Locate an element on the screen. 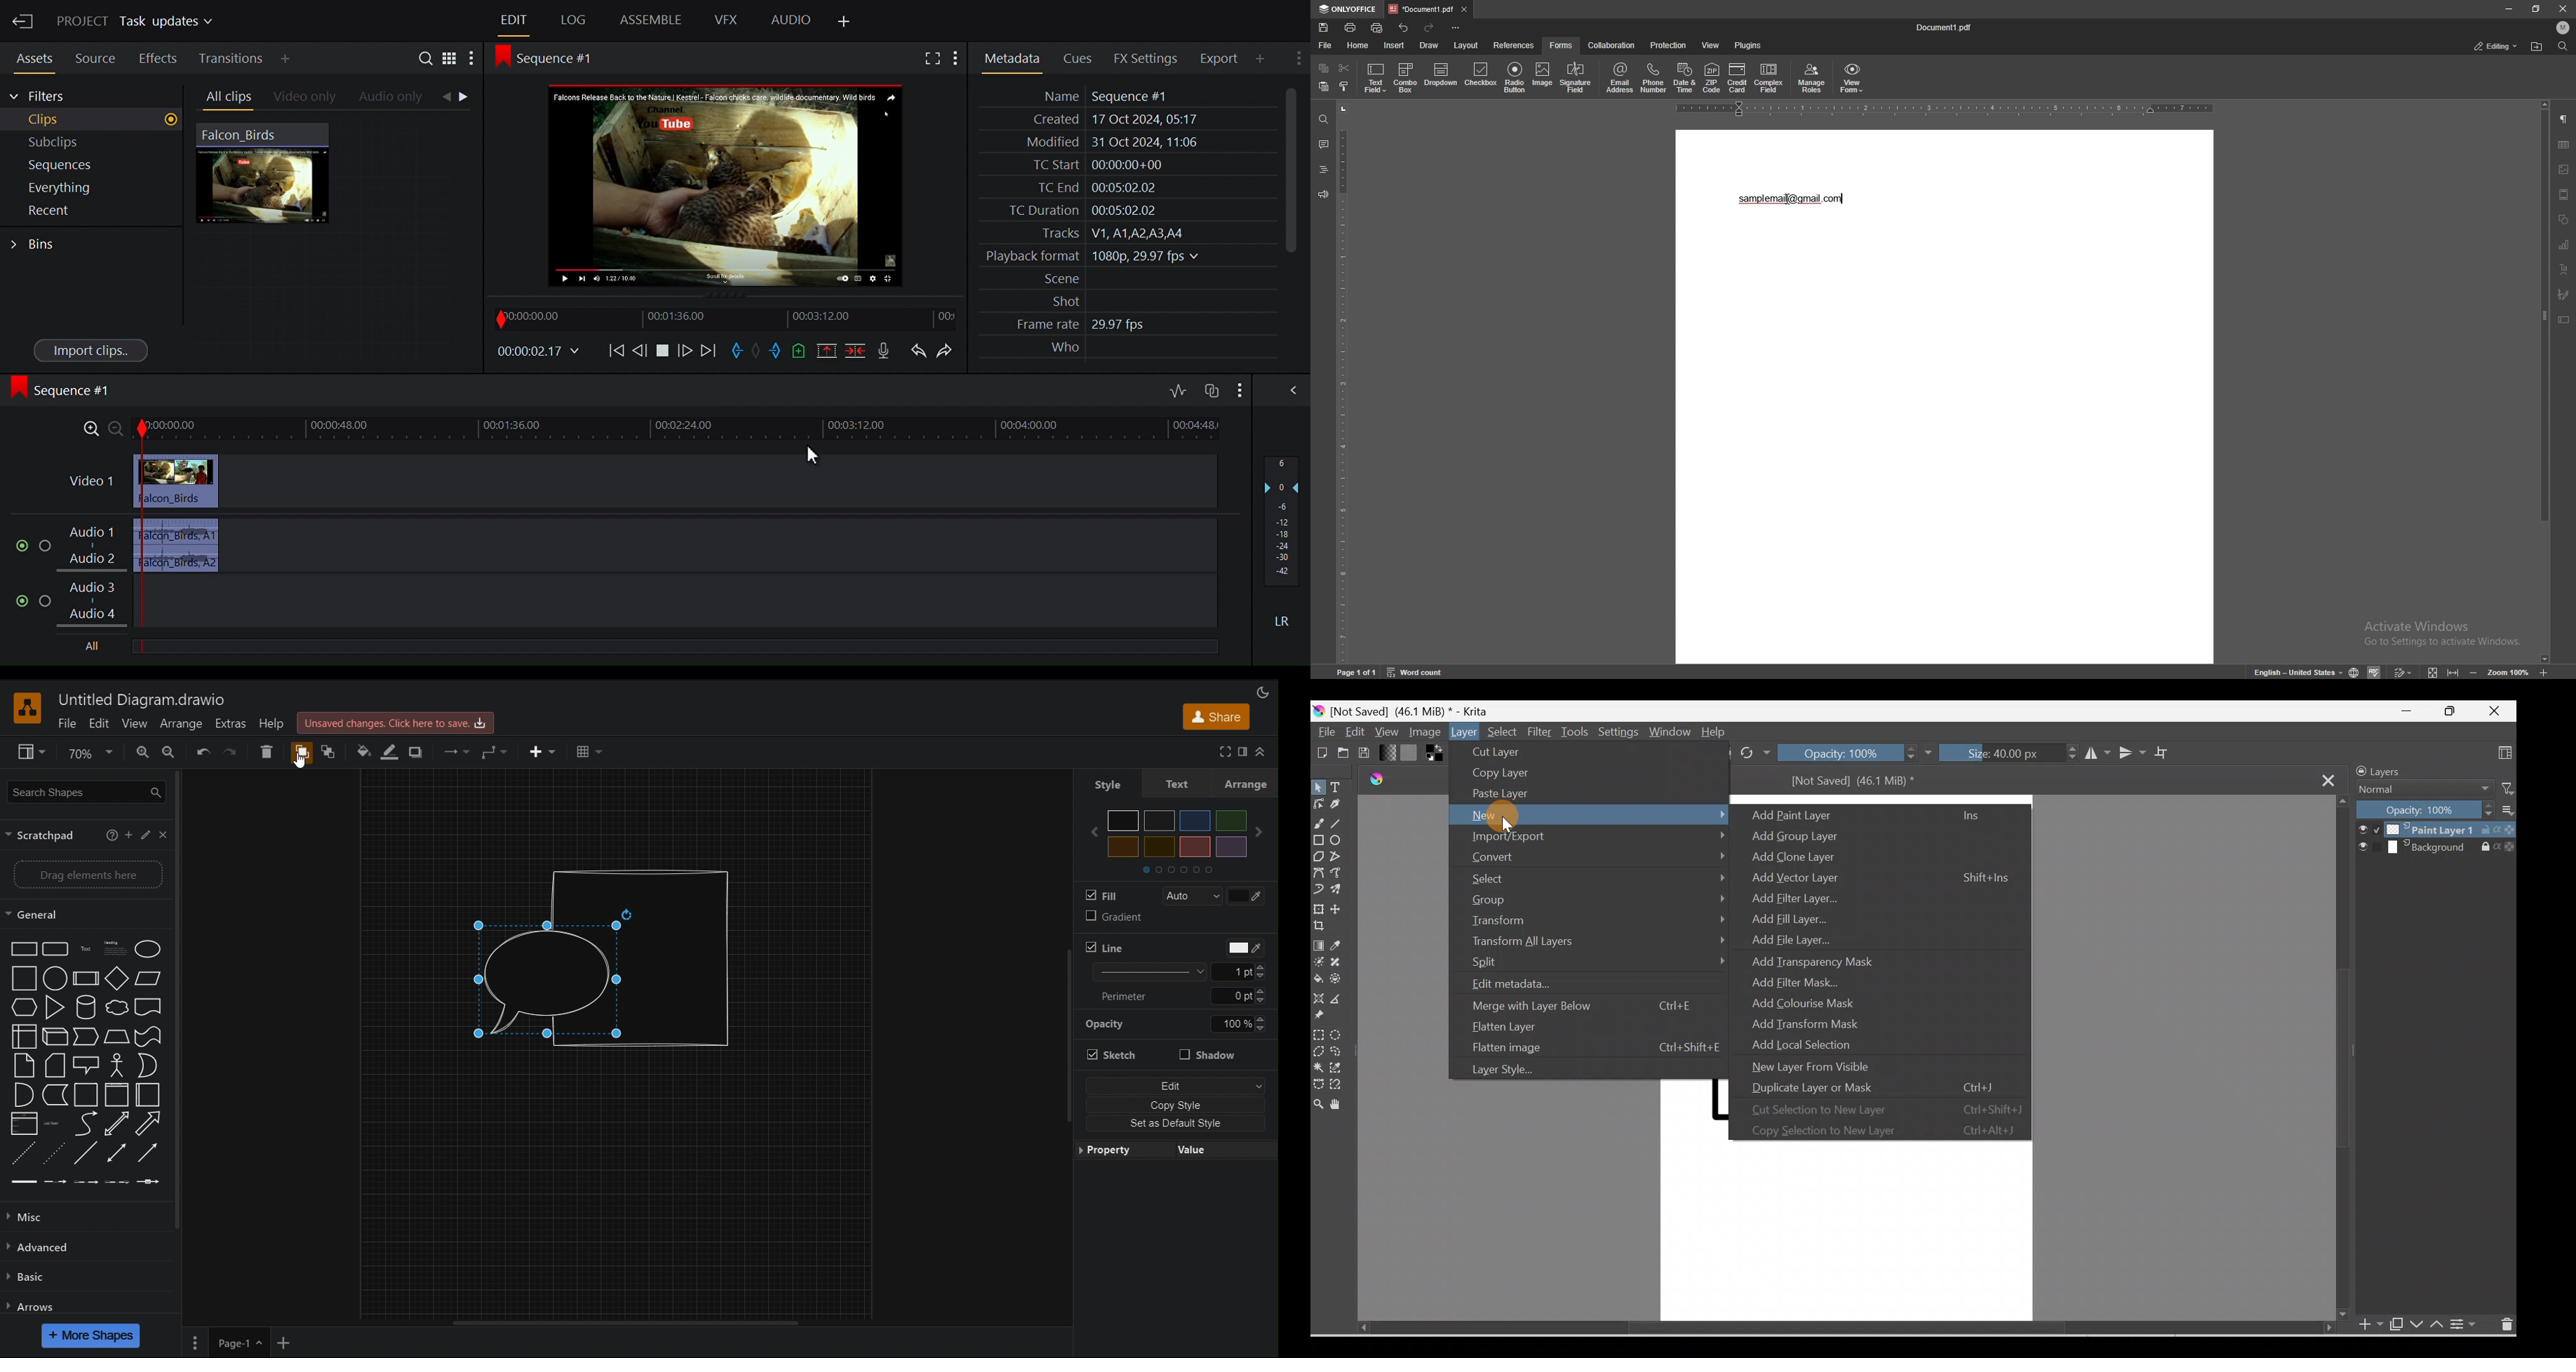 Image resolution: width=2576 pixels, height=1372 pixels. Colors is located at coordinates (1178, 834).